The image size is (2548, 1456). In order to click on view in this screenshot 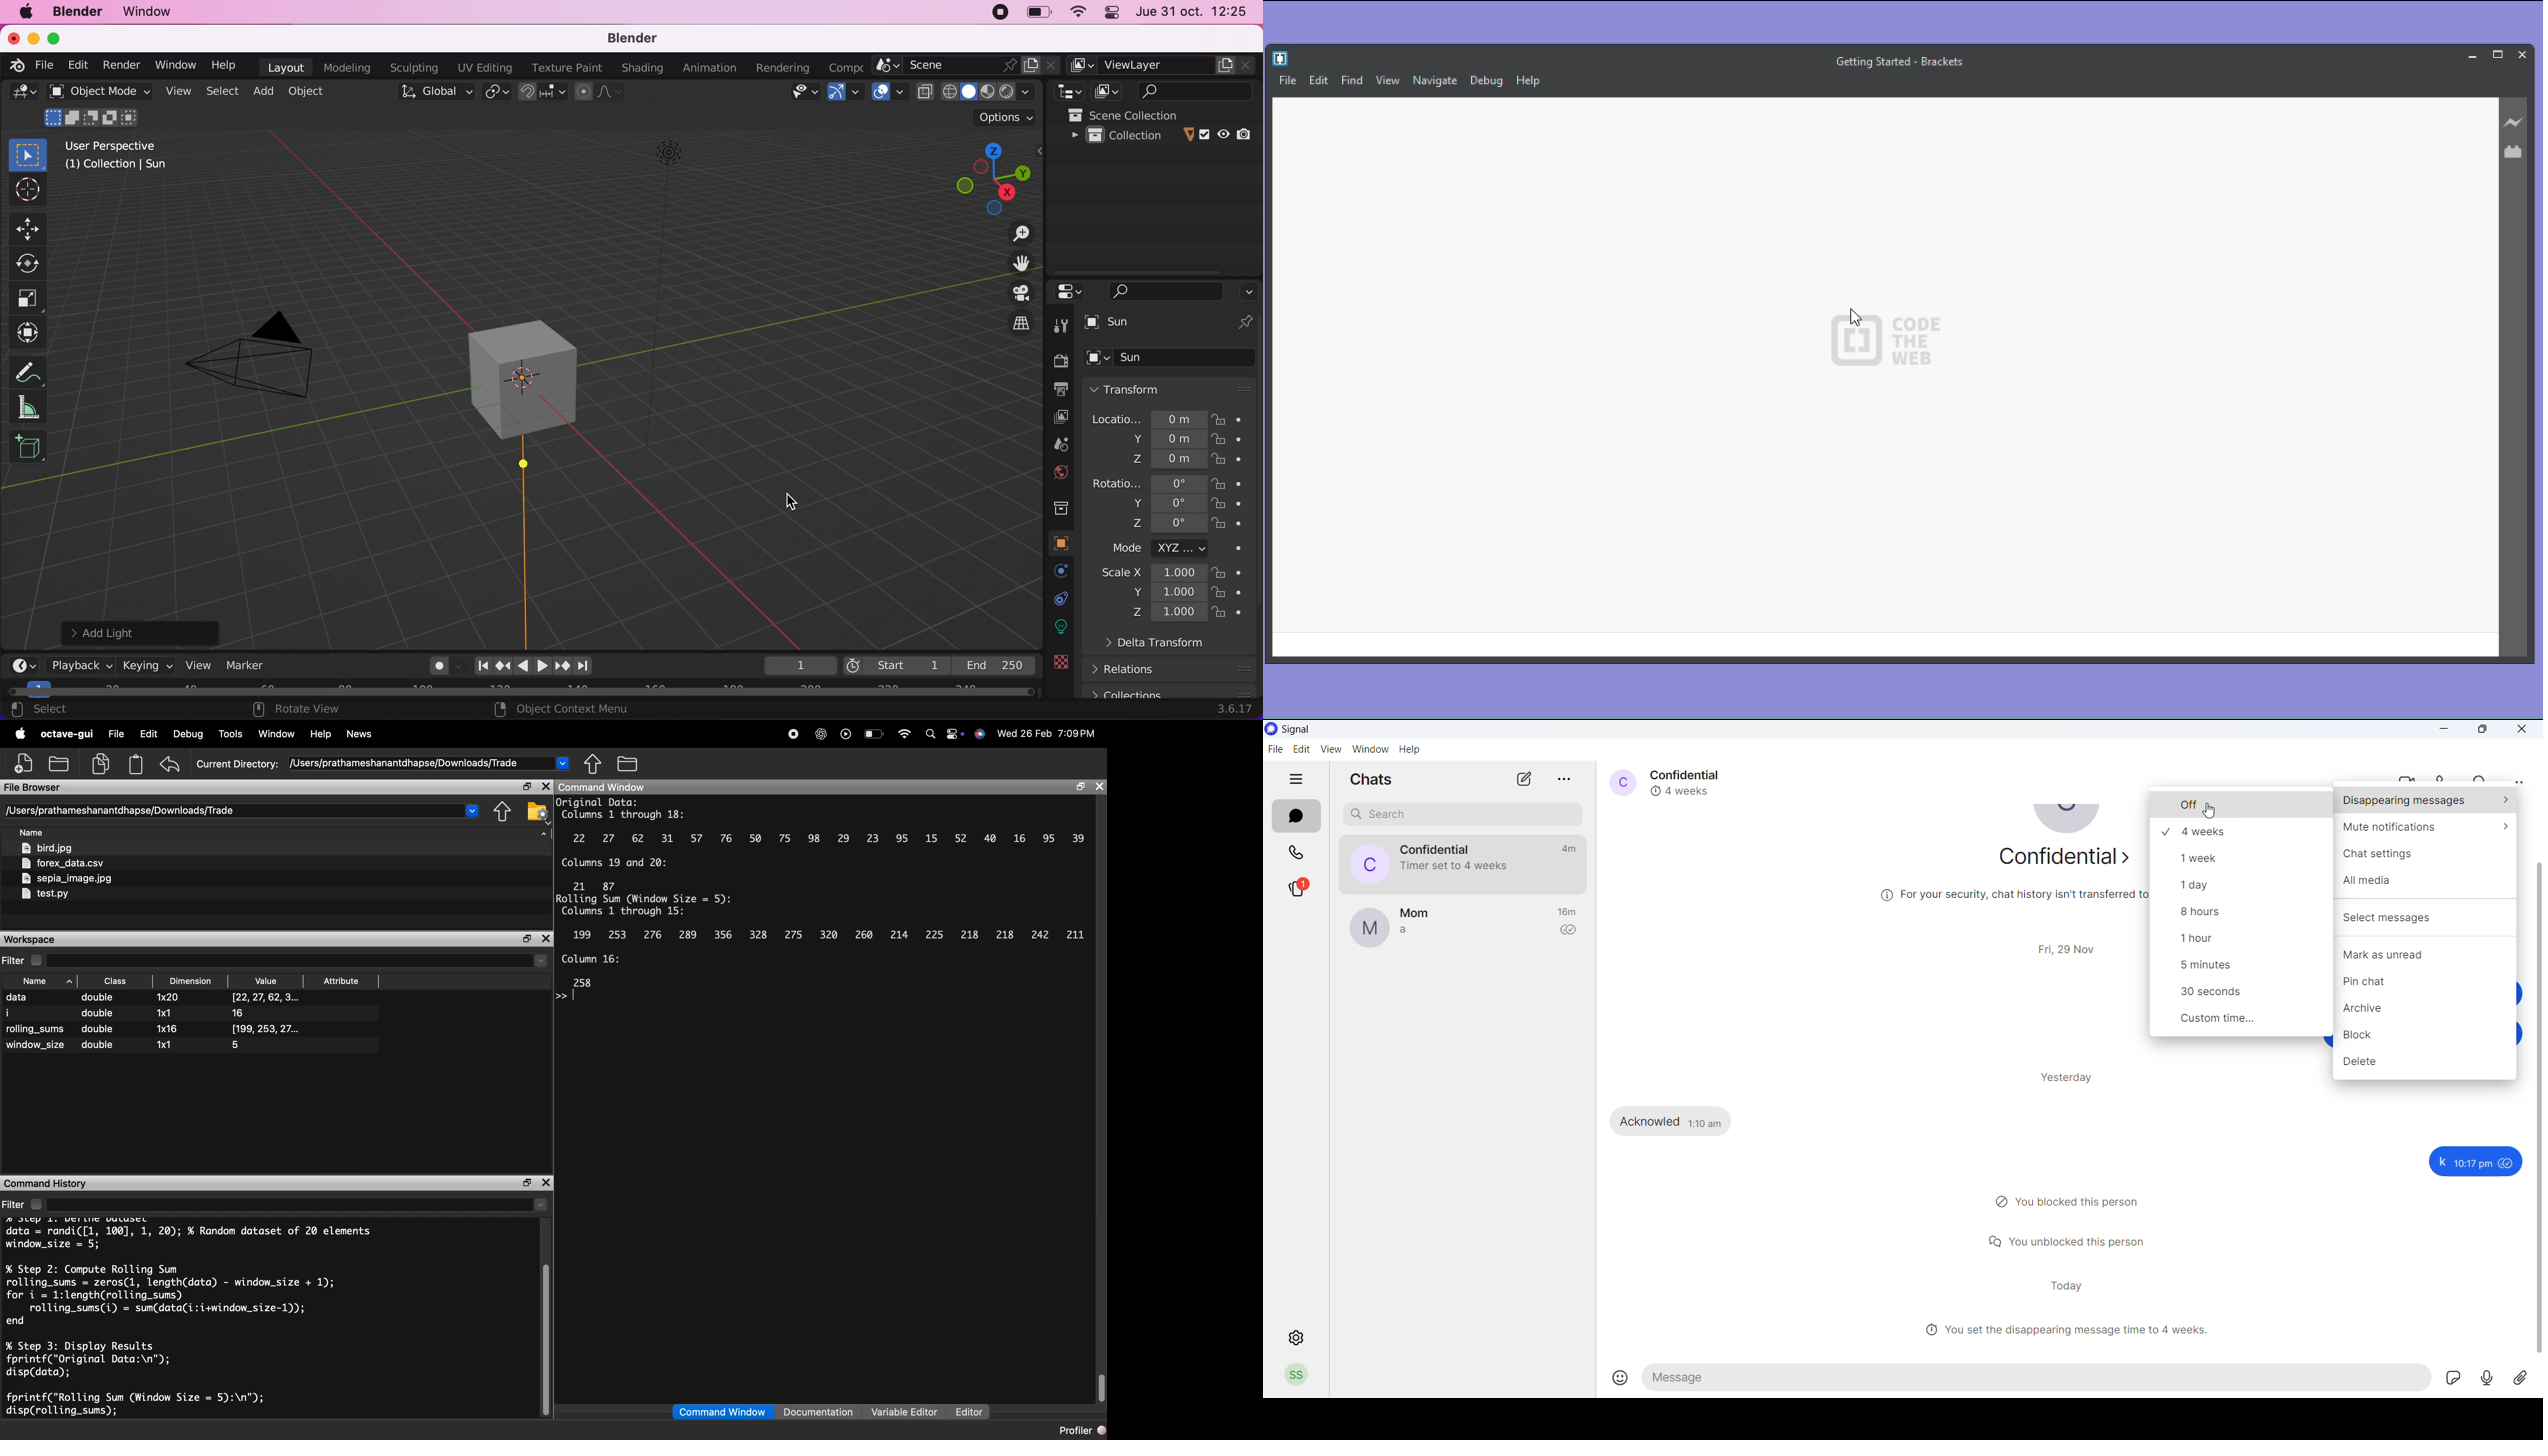, I will do `click(198, 663)`.